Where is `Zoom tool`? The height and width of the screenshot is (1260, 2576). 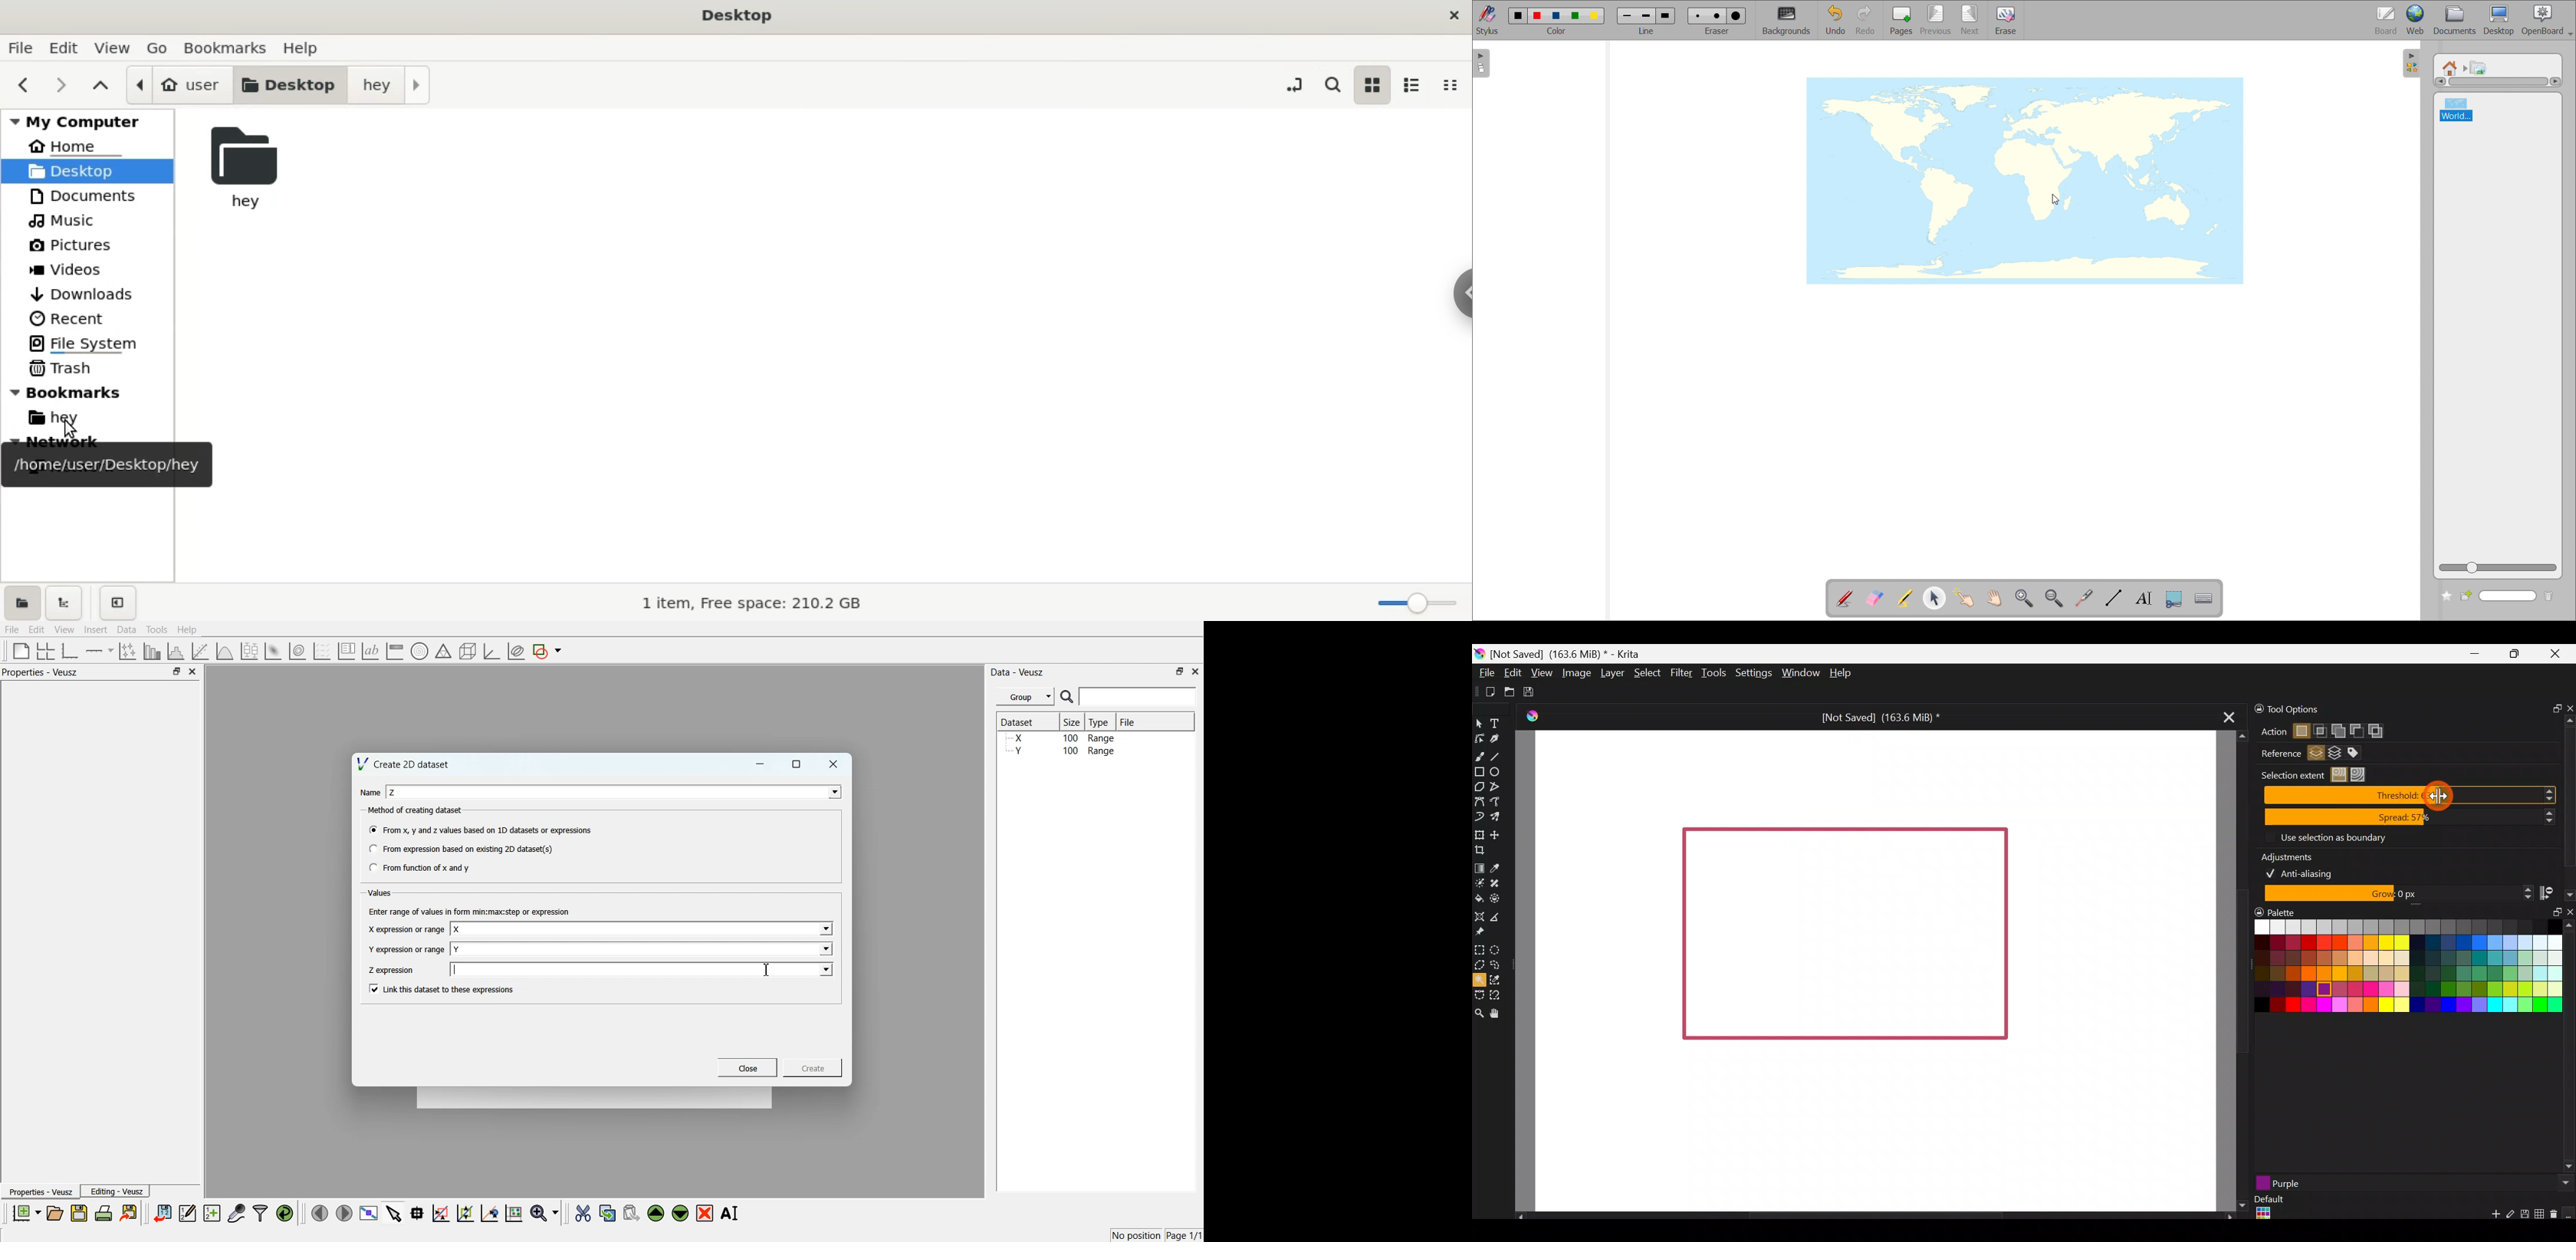
Zoom tool is located at coordinates (1479, 1012).